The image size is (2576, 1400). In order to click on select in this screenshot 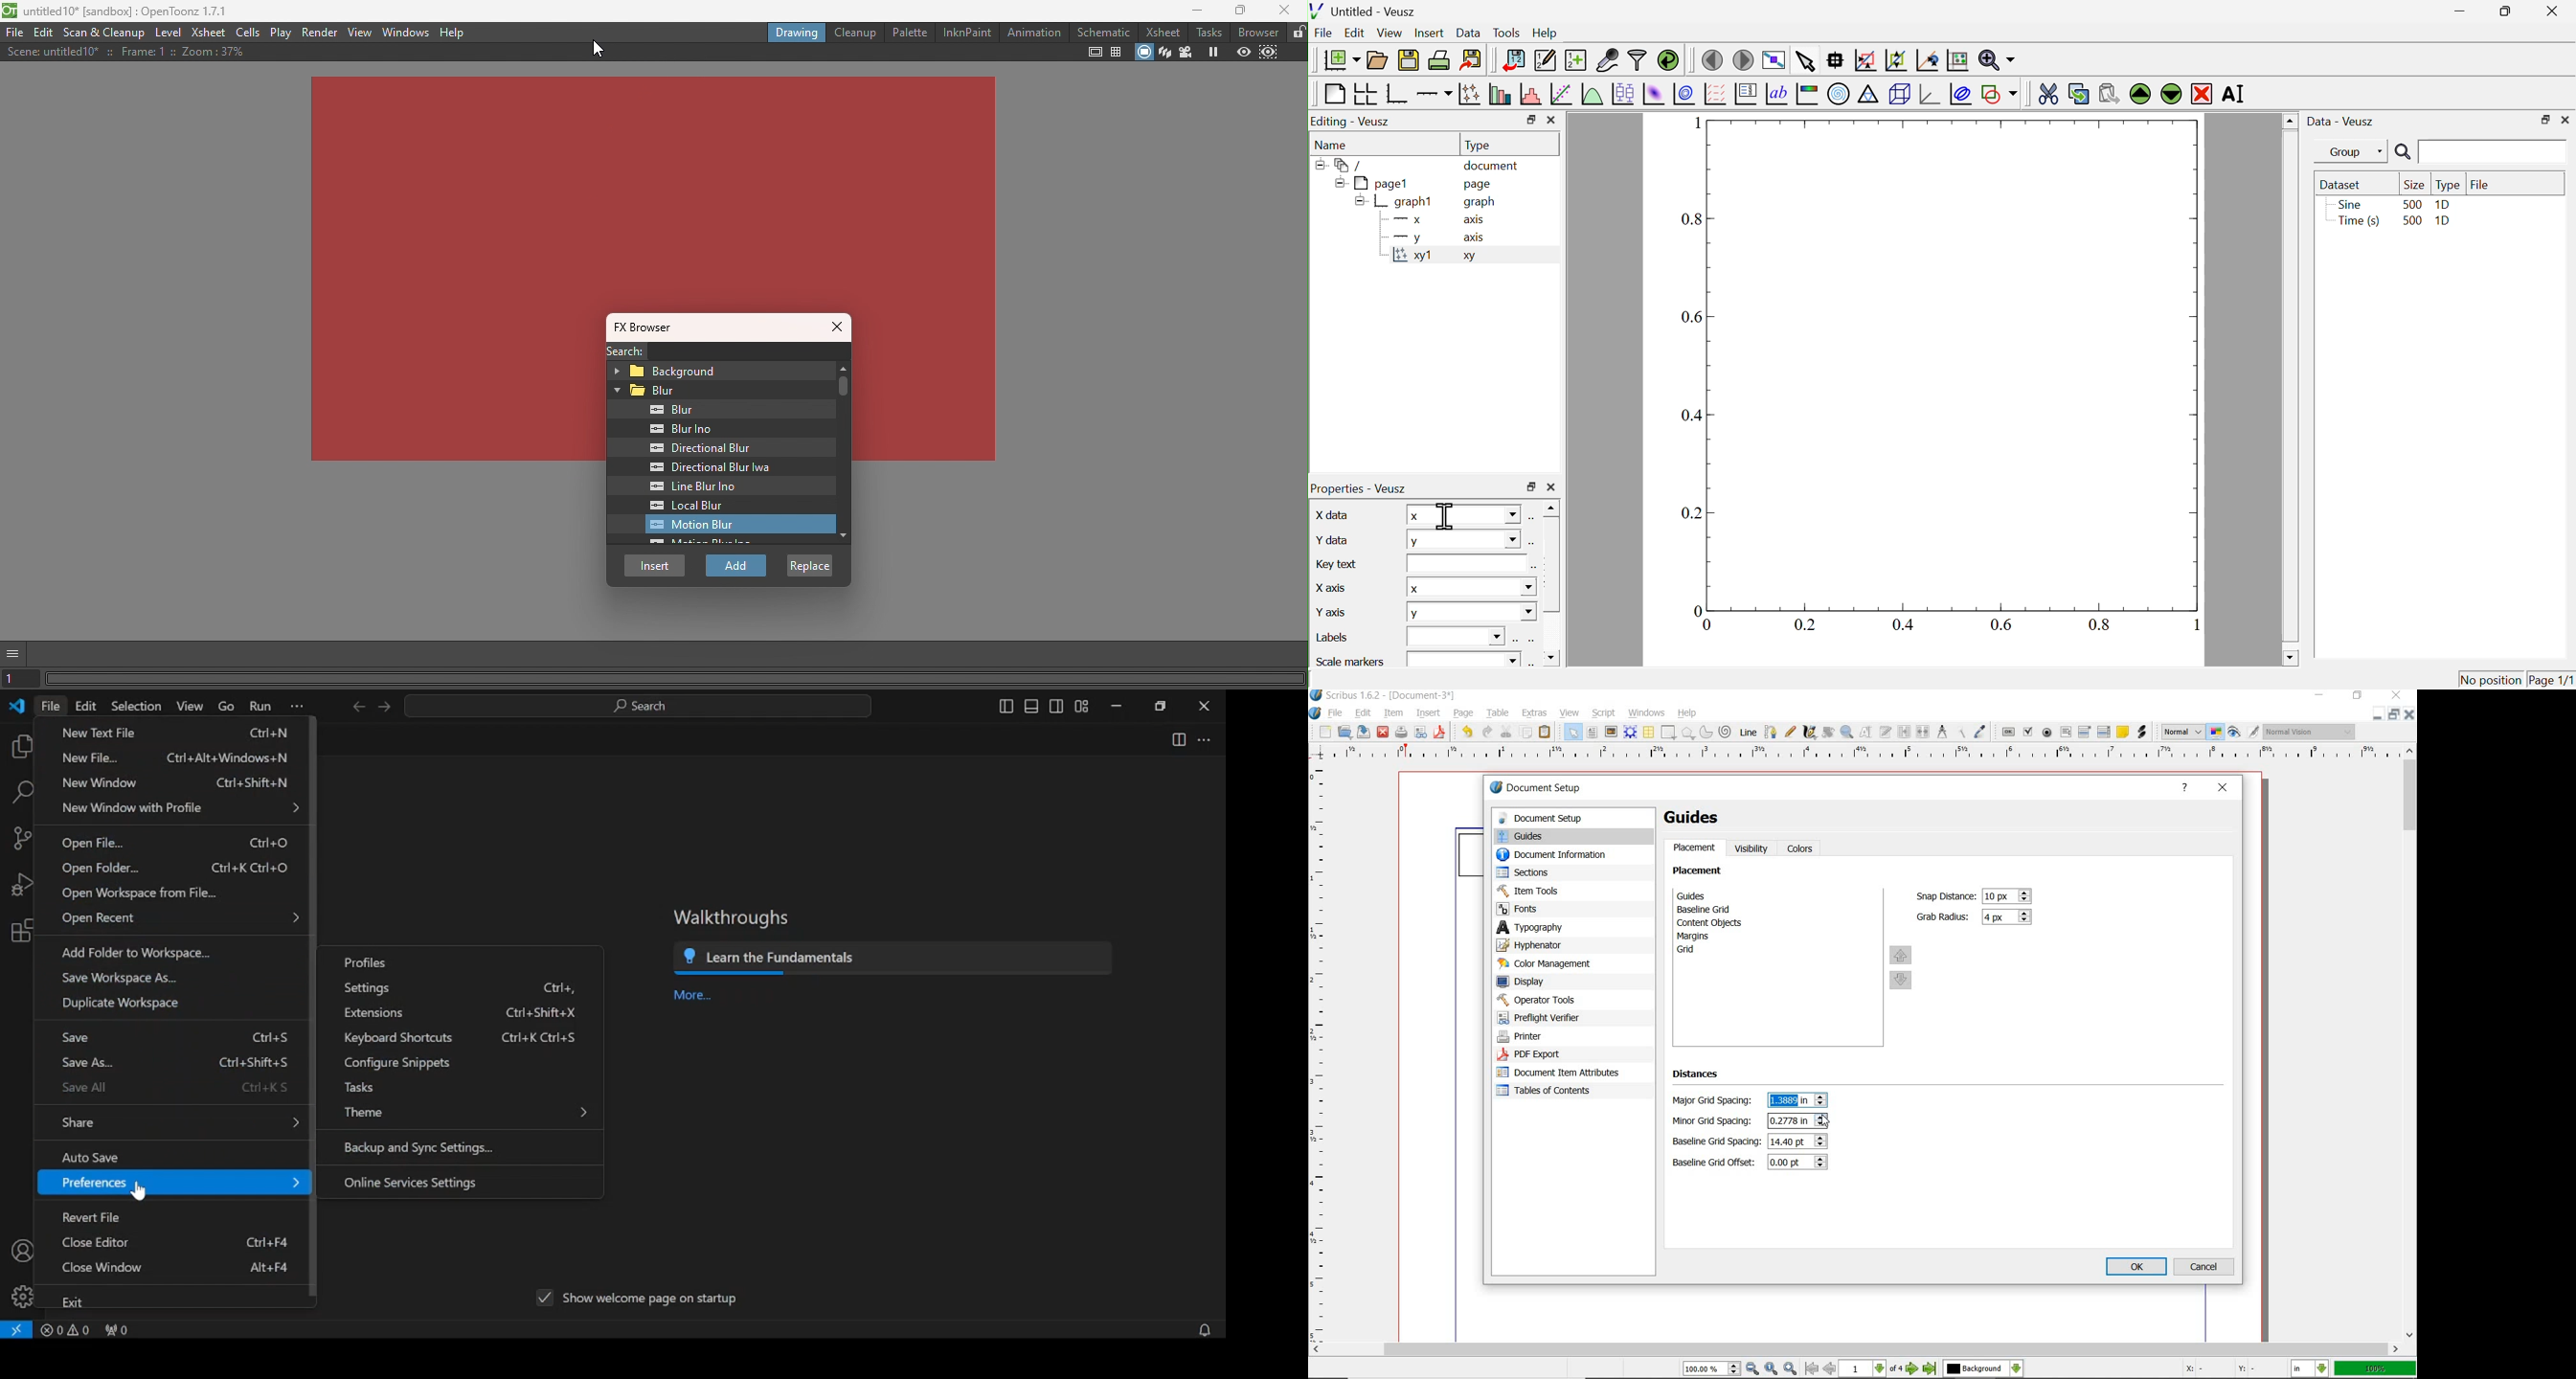, I will do `click(1574, 734)`.